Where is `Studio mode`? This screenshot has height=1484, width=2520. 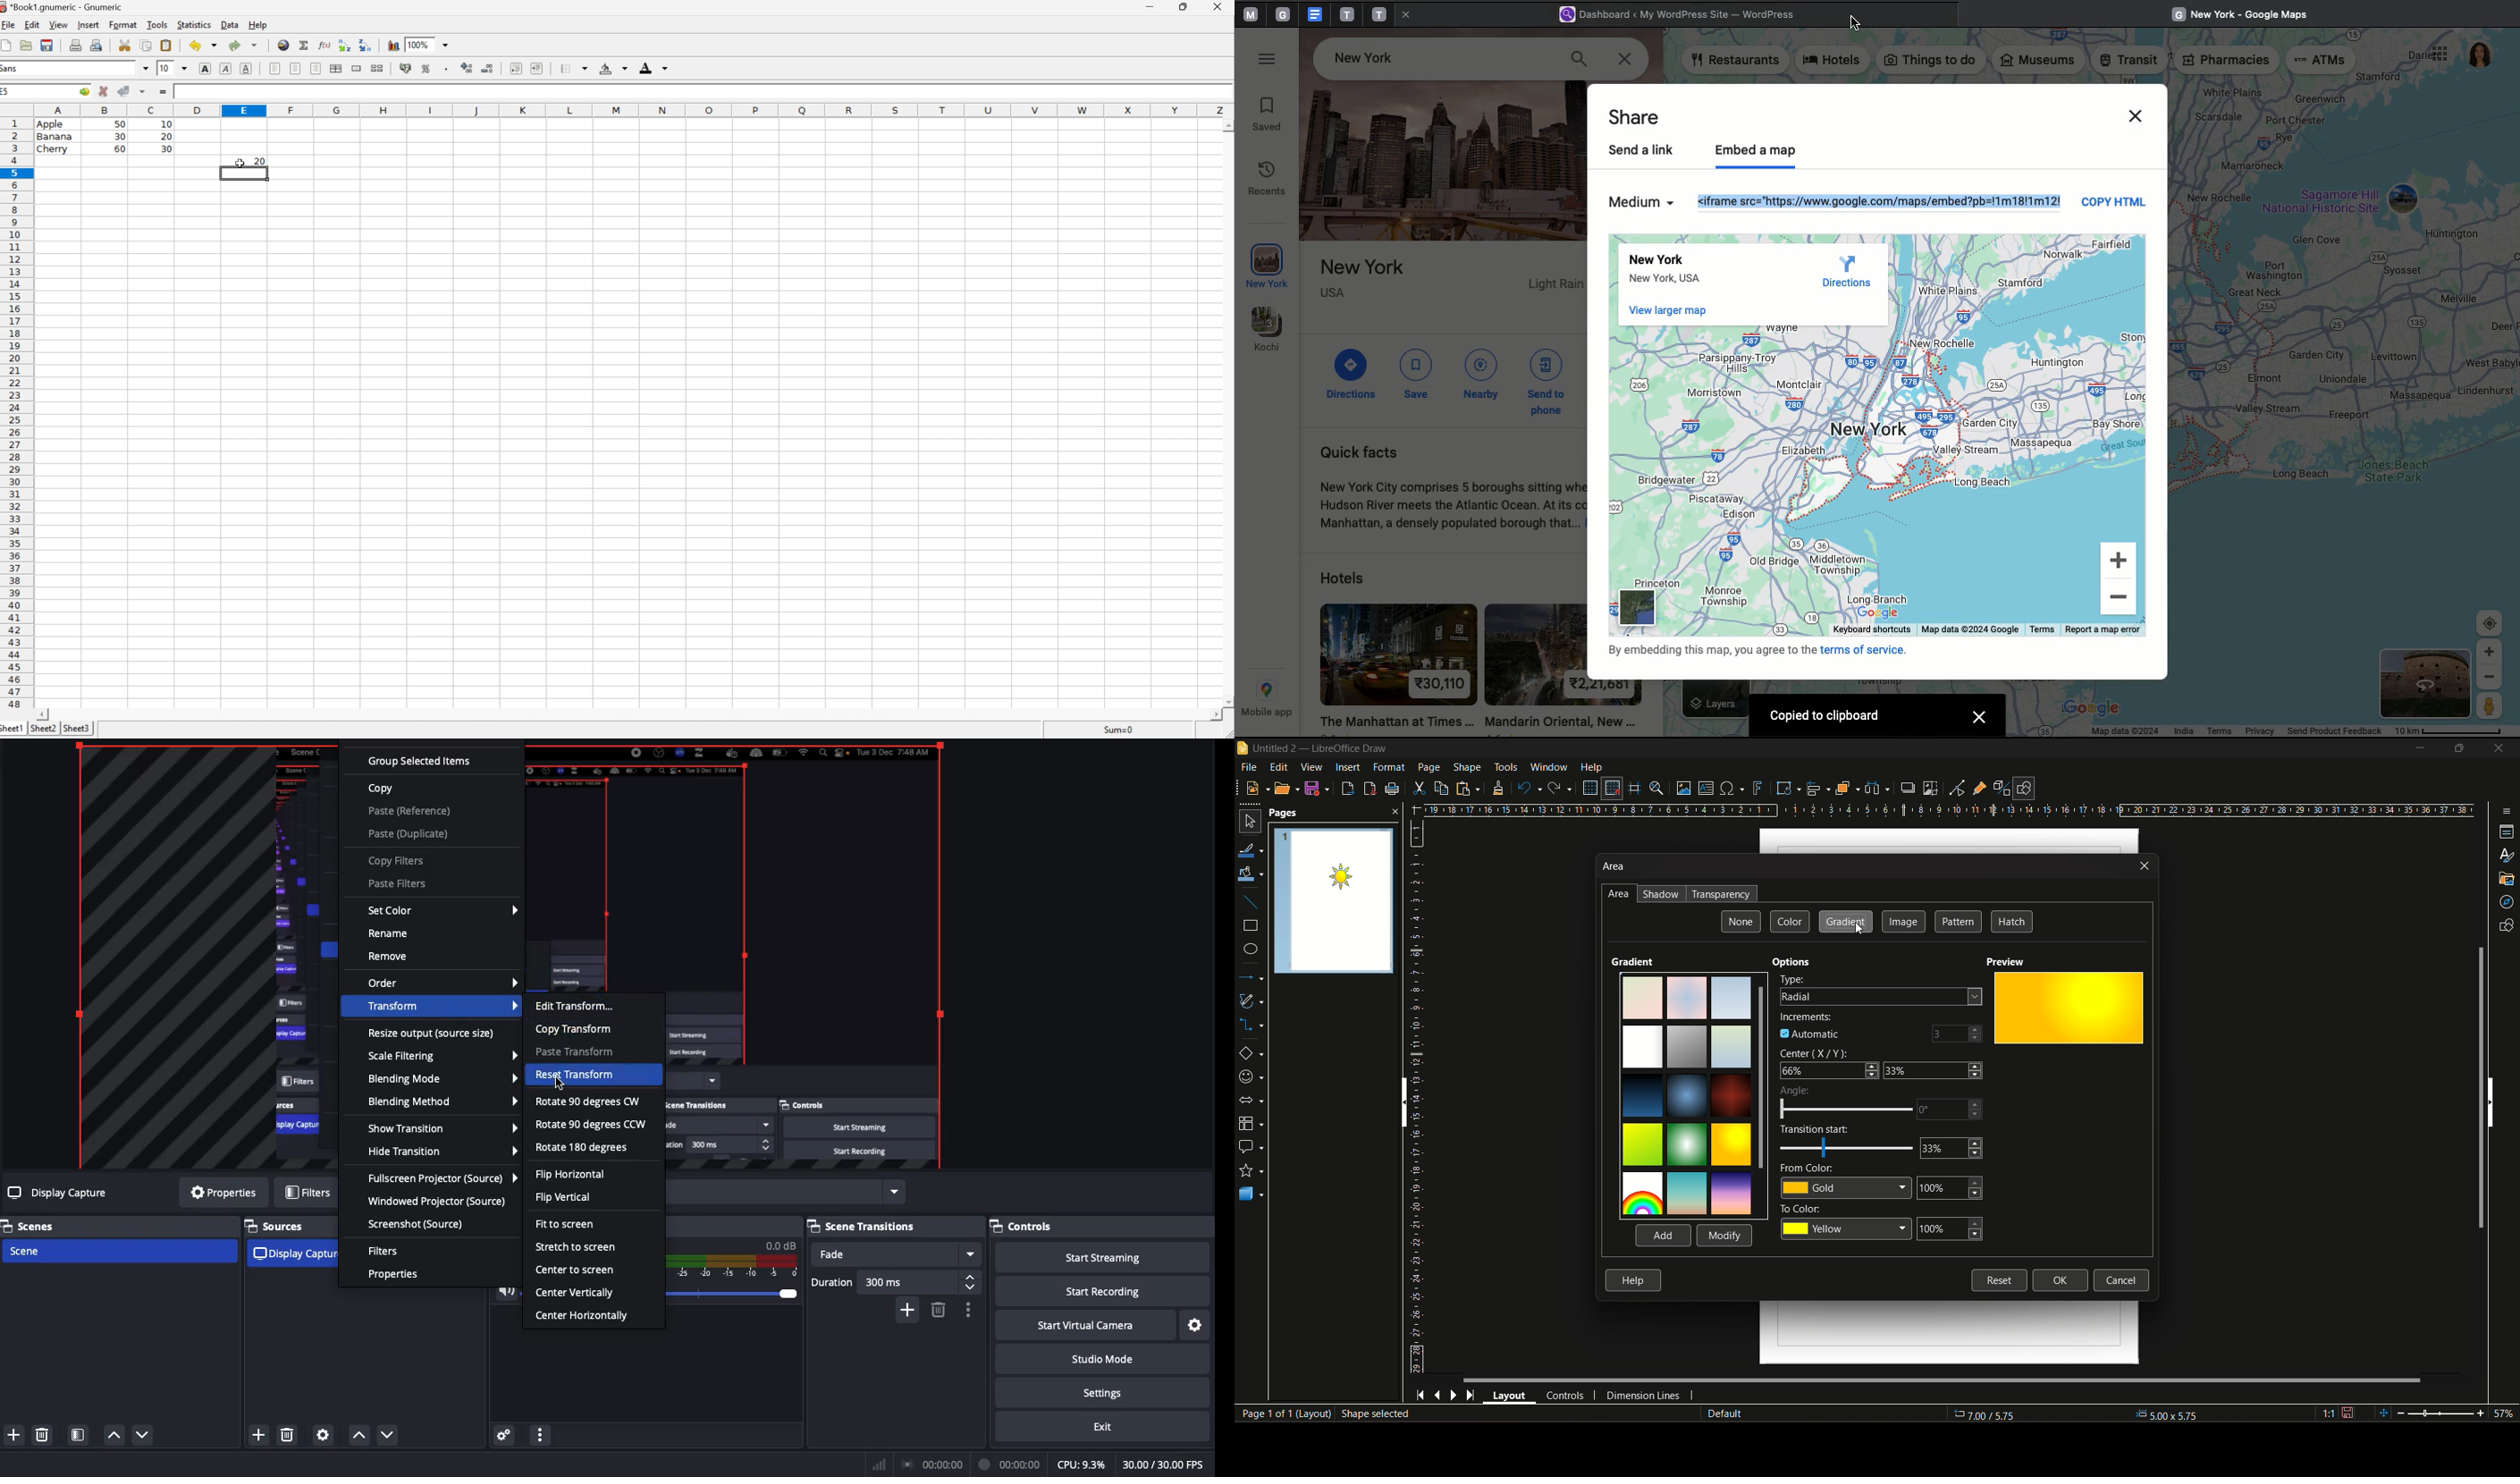
Studio mode is located at coordinates (1102, 1359).